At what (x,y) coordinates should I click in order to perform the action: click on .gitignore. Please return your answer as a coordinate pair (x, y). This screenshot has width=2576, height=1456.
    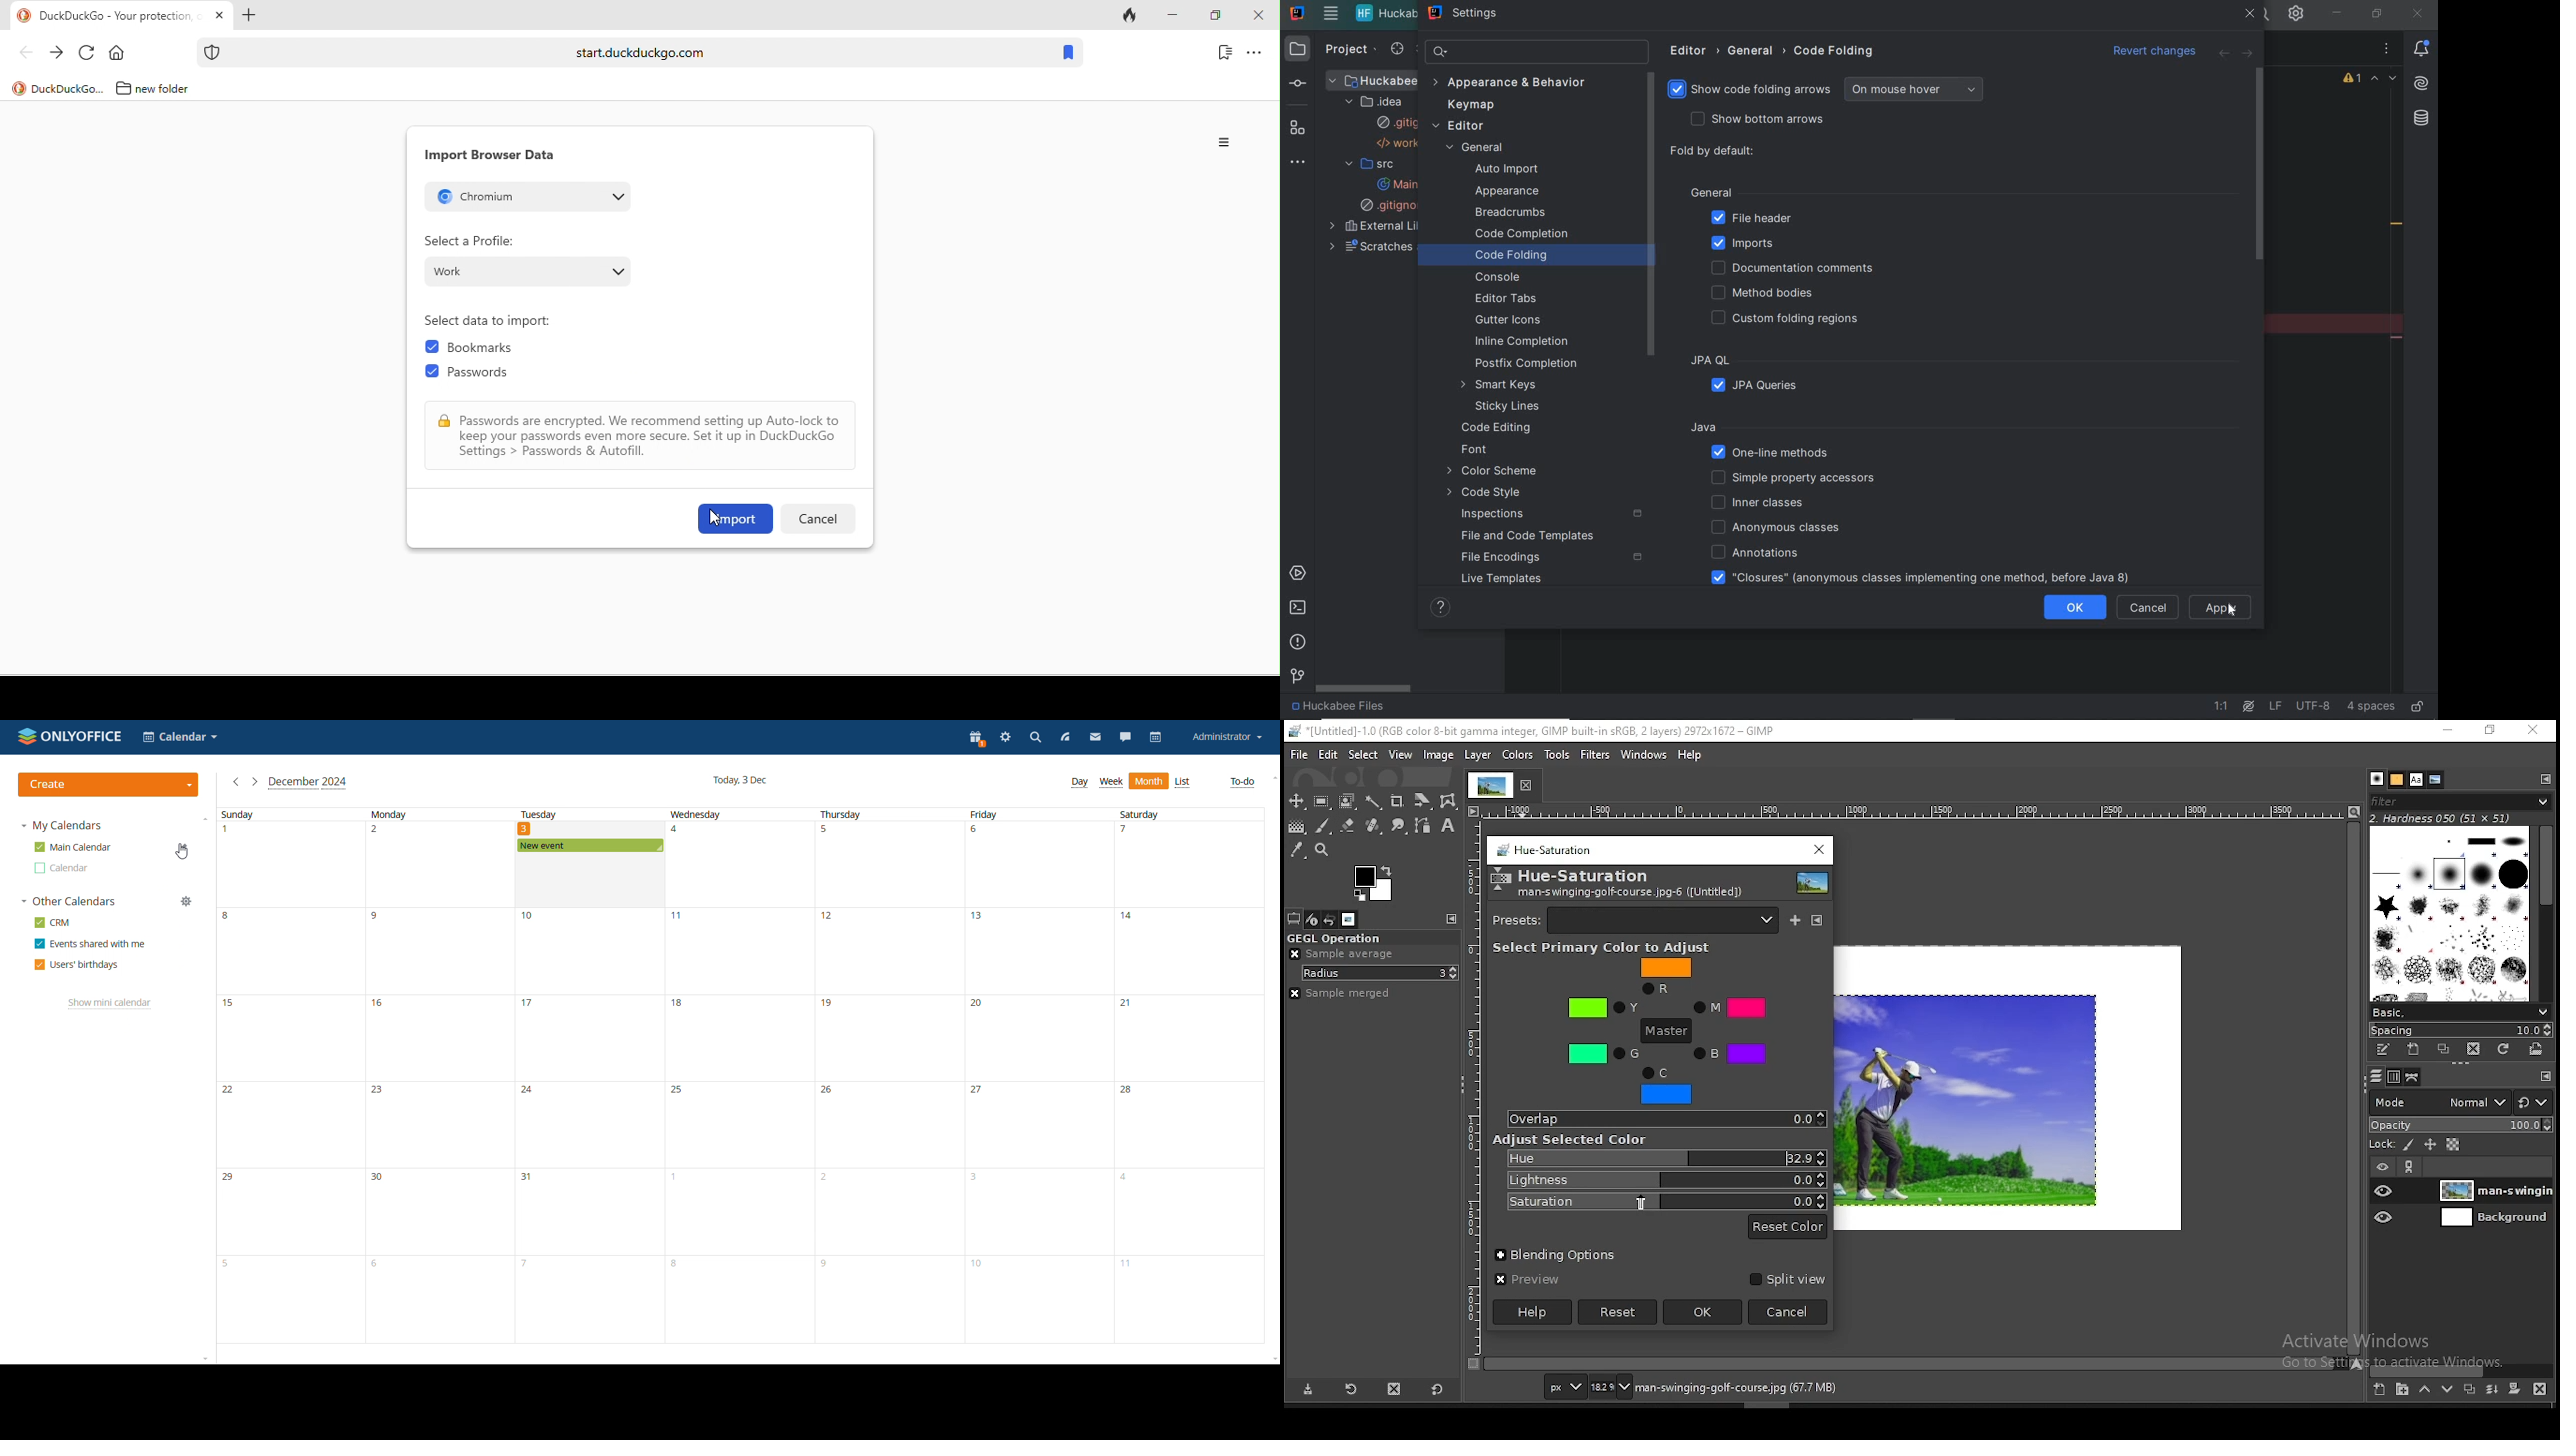
    Looking at the image, I should click on (1397, 206).